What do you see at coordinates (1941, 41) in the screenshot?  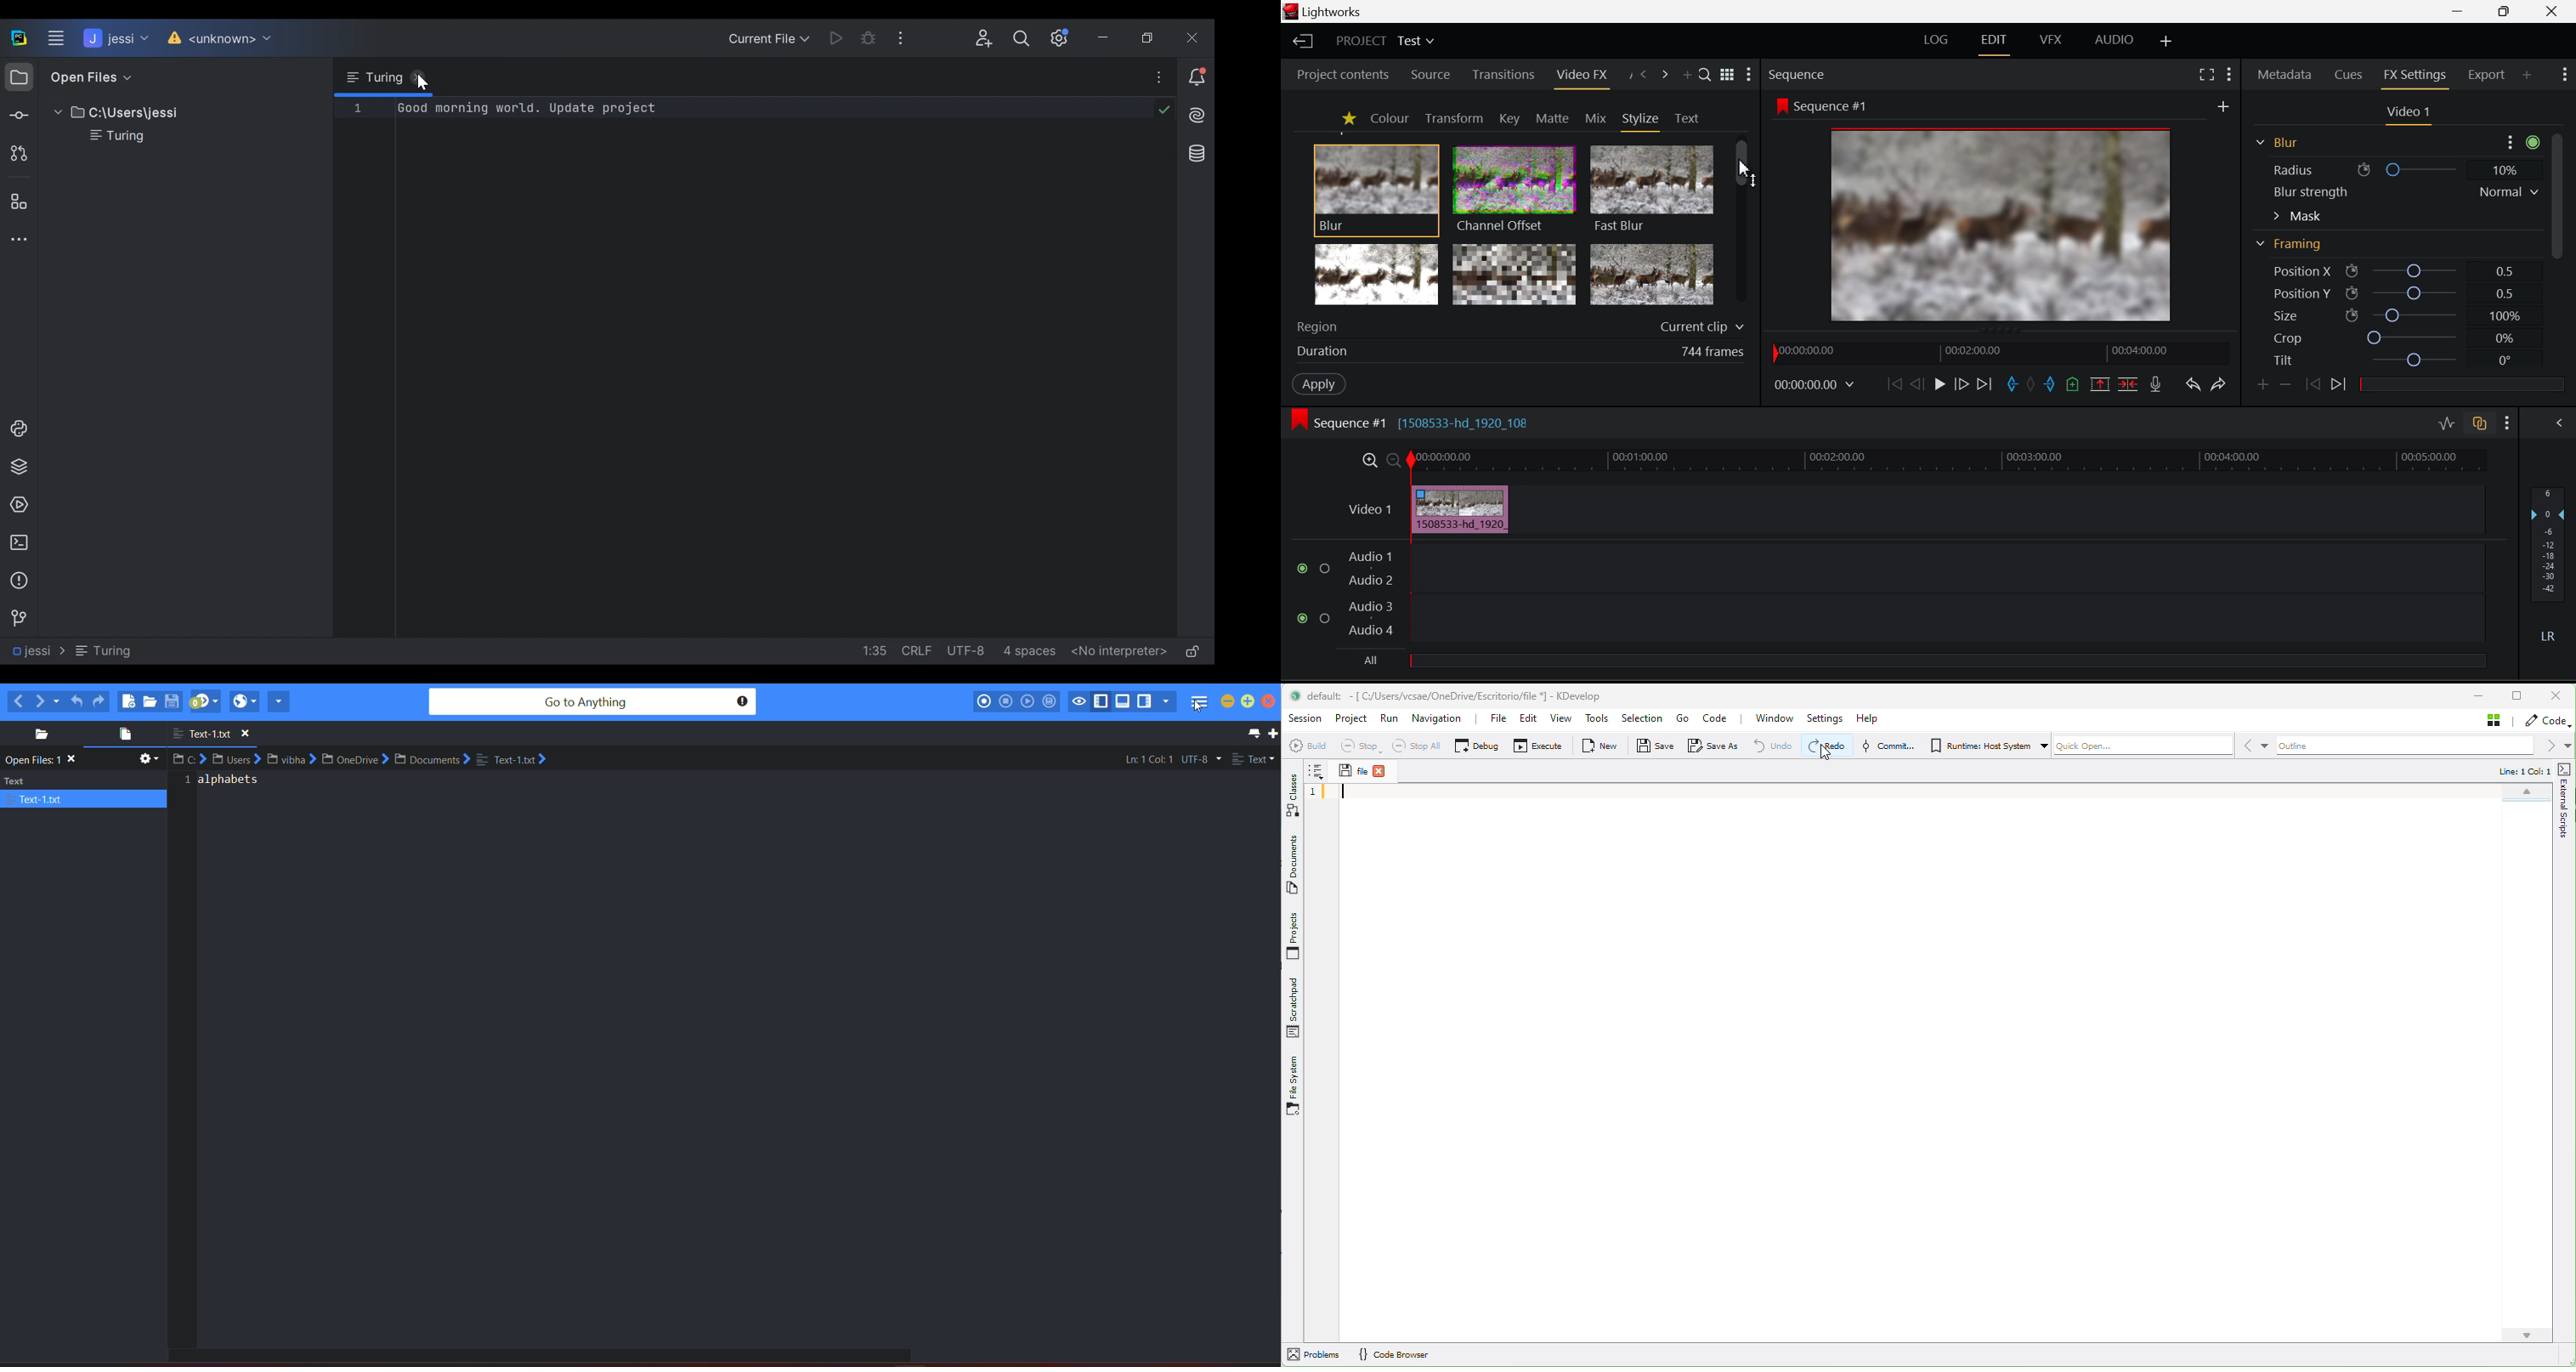 I see `LOG Layout` at bounding box center [1941, 41].